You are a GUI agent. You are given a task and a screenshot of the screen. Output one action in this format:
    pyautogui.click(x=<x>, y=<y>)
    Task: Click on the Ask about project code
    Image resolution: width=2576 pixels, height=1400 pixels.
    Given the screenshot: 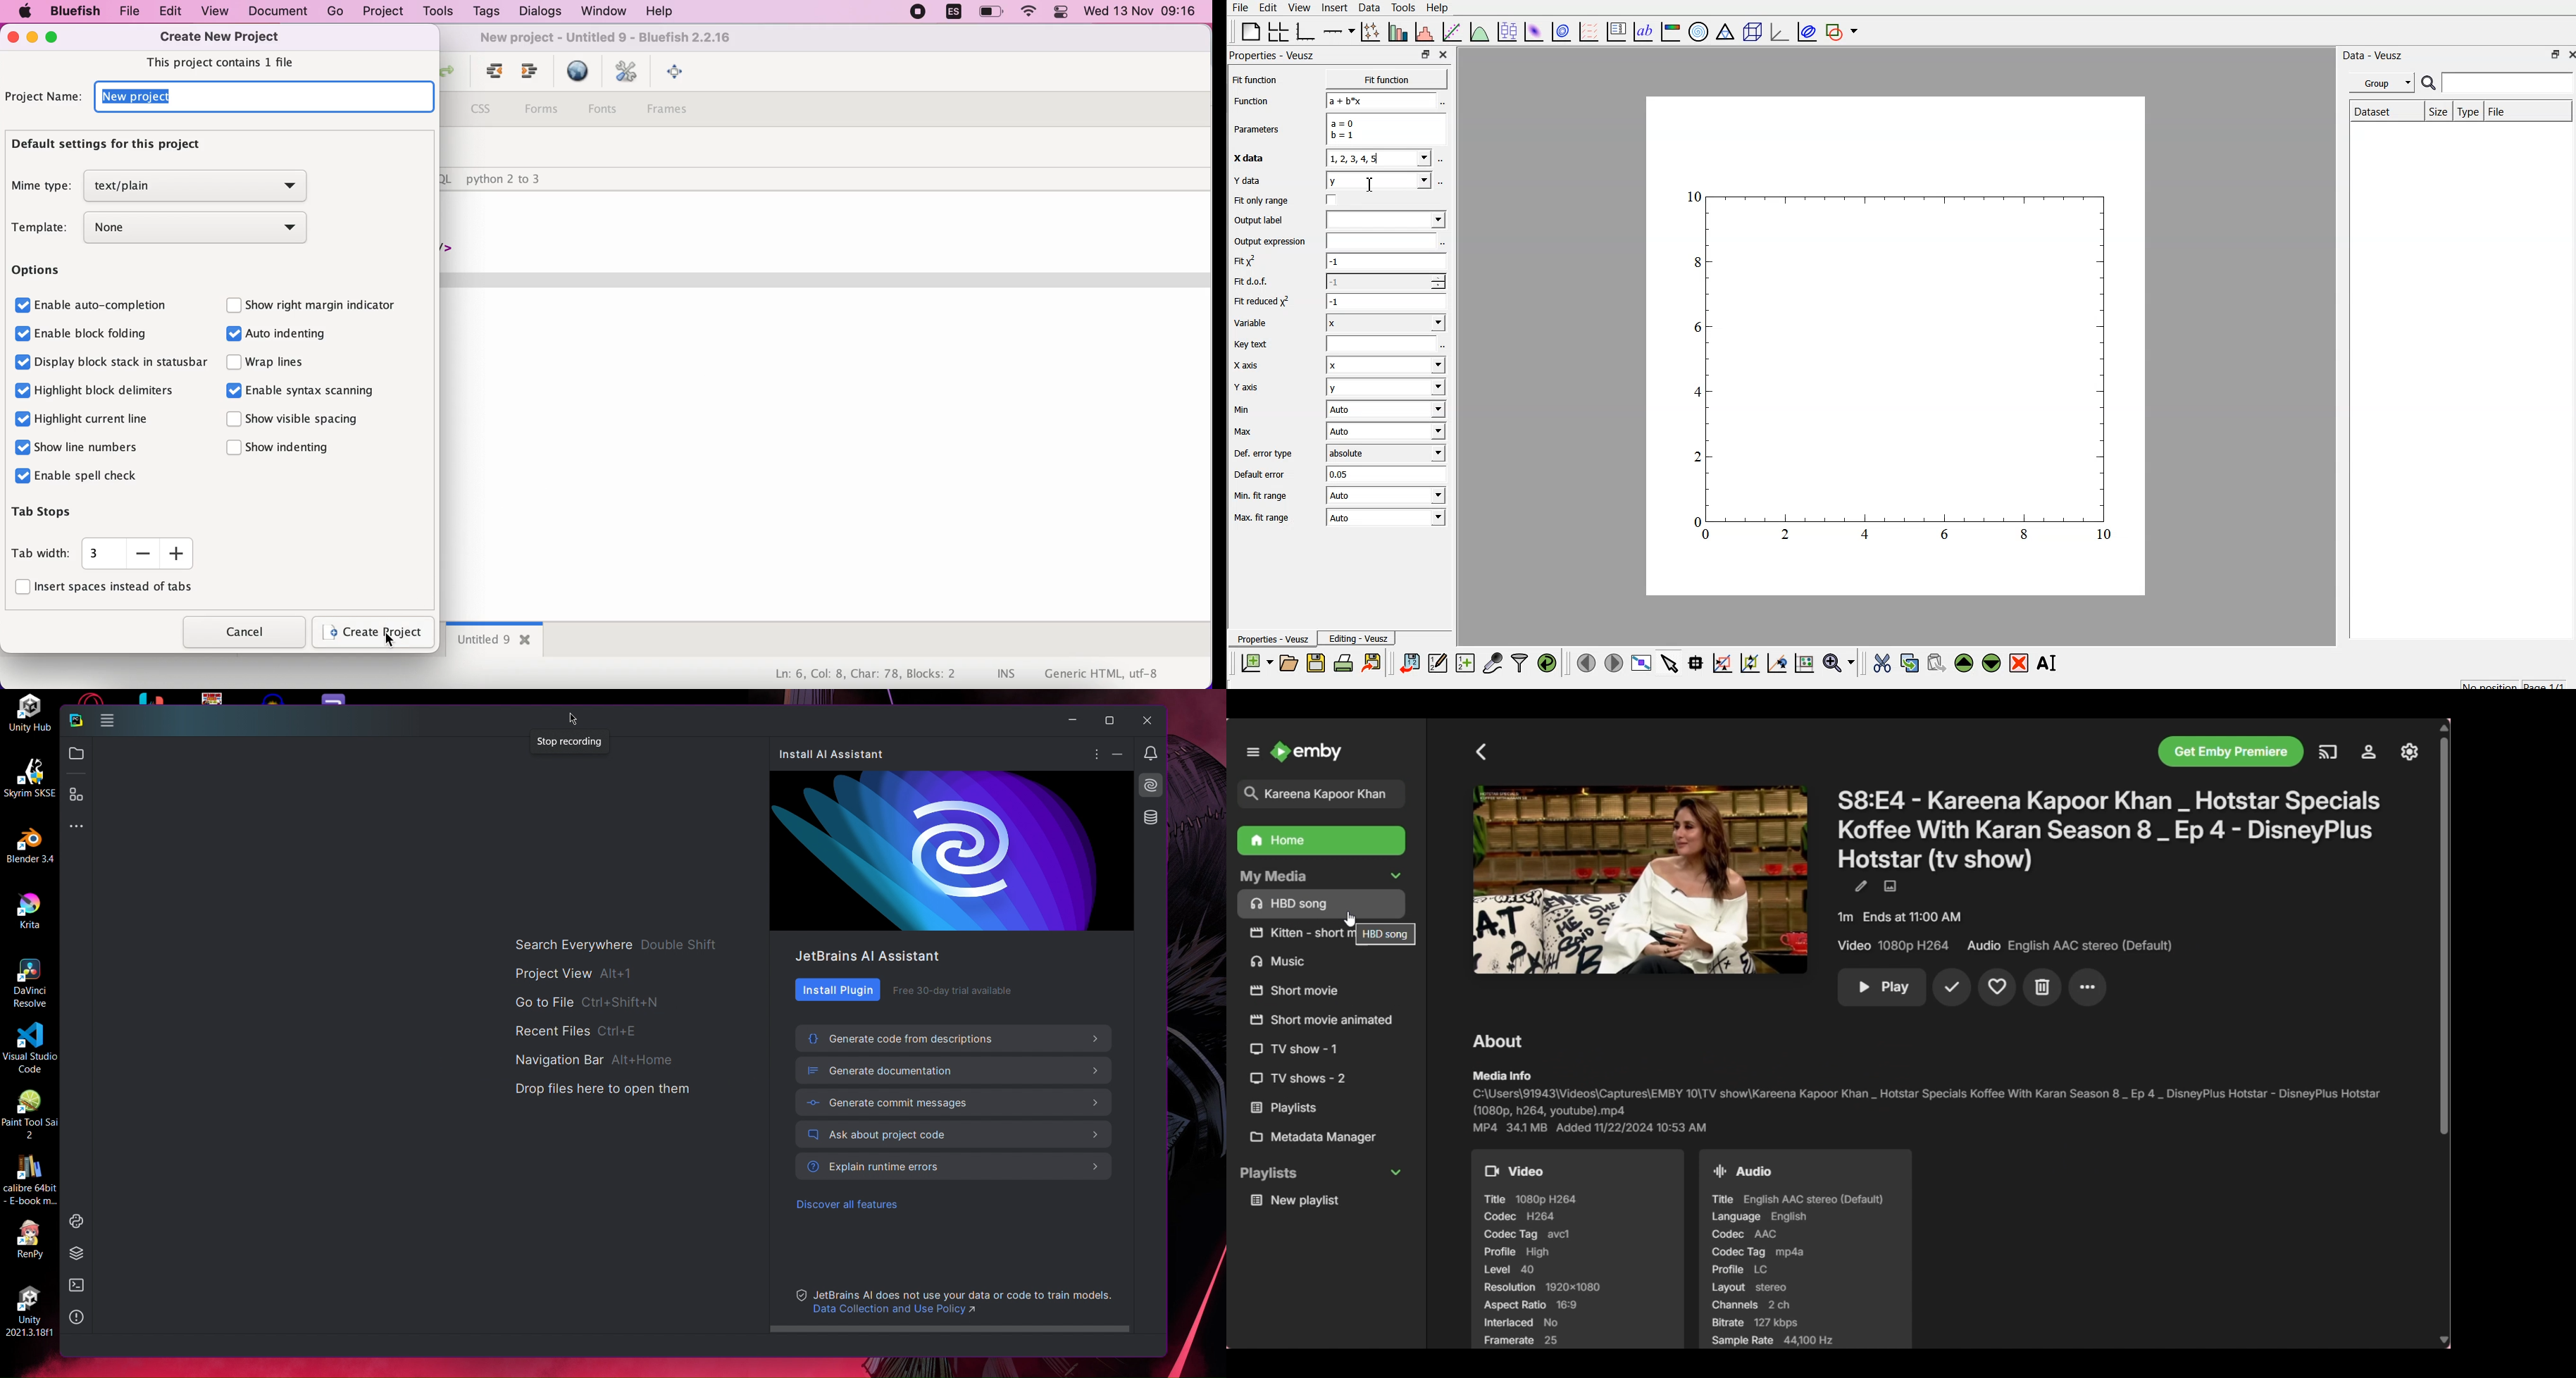 What is the action you would take?
    pyautogui.click(x=956, y=1135)
    